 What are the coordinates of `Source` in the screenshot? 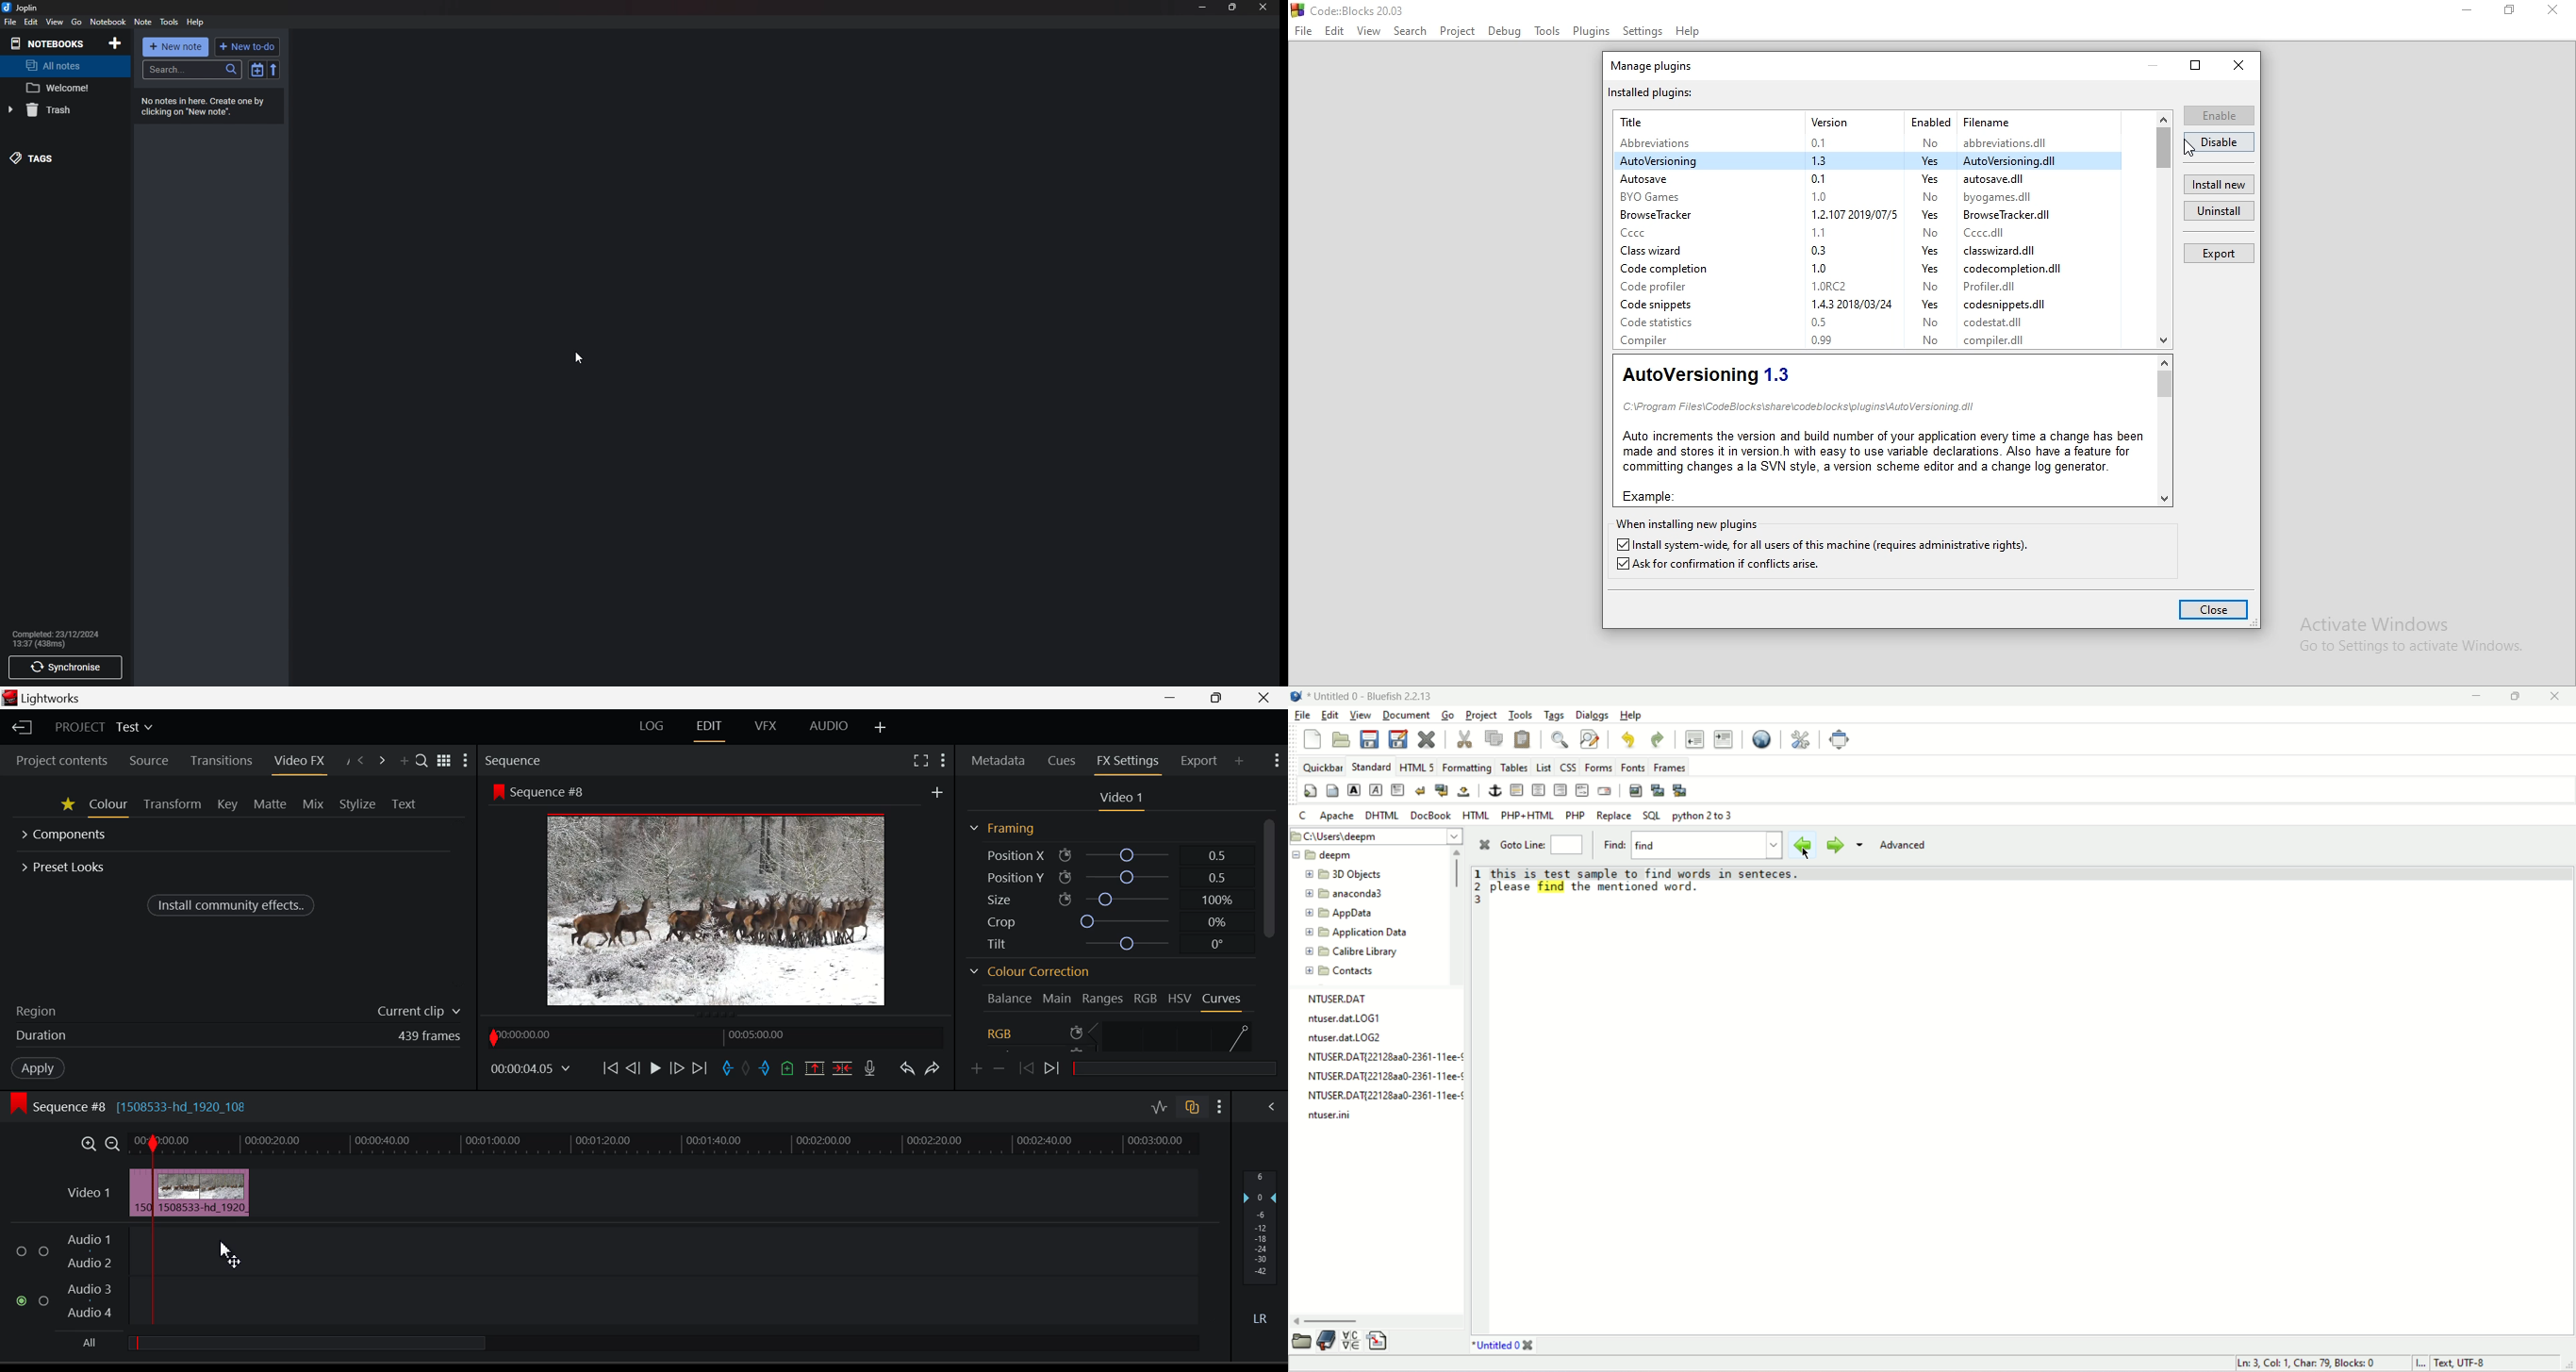 It's located at (148, 761).